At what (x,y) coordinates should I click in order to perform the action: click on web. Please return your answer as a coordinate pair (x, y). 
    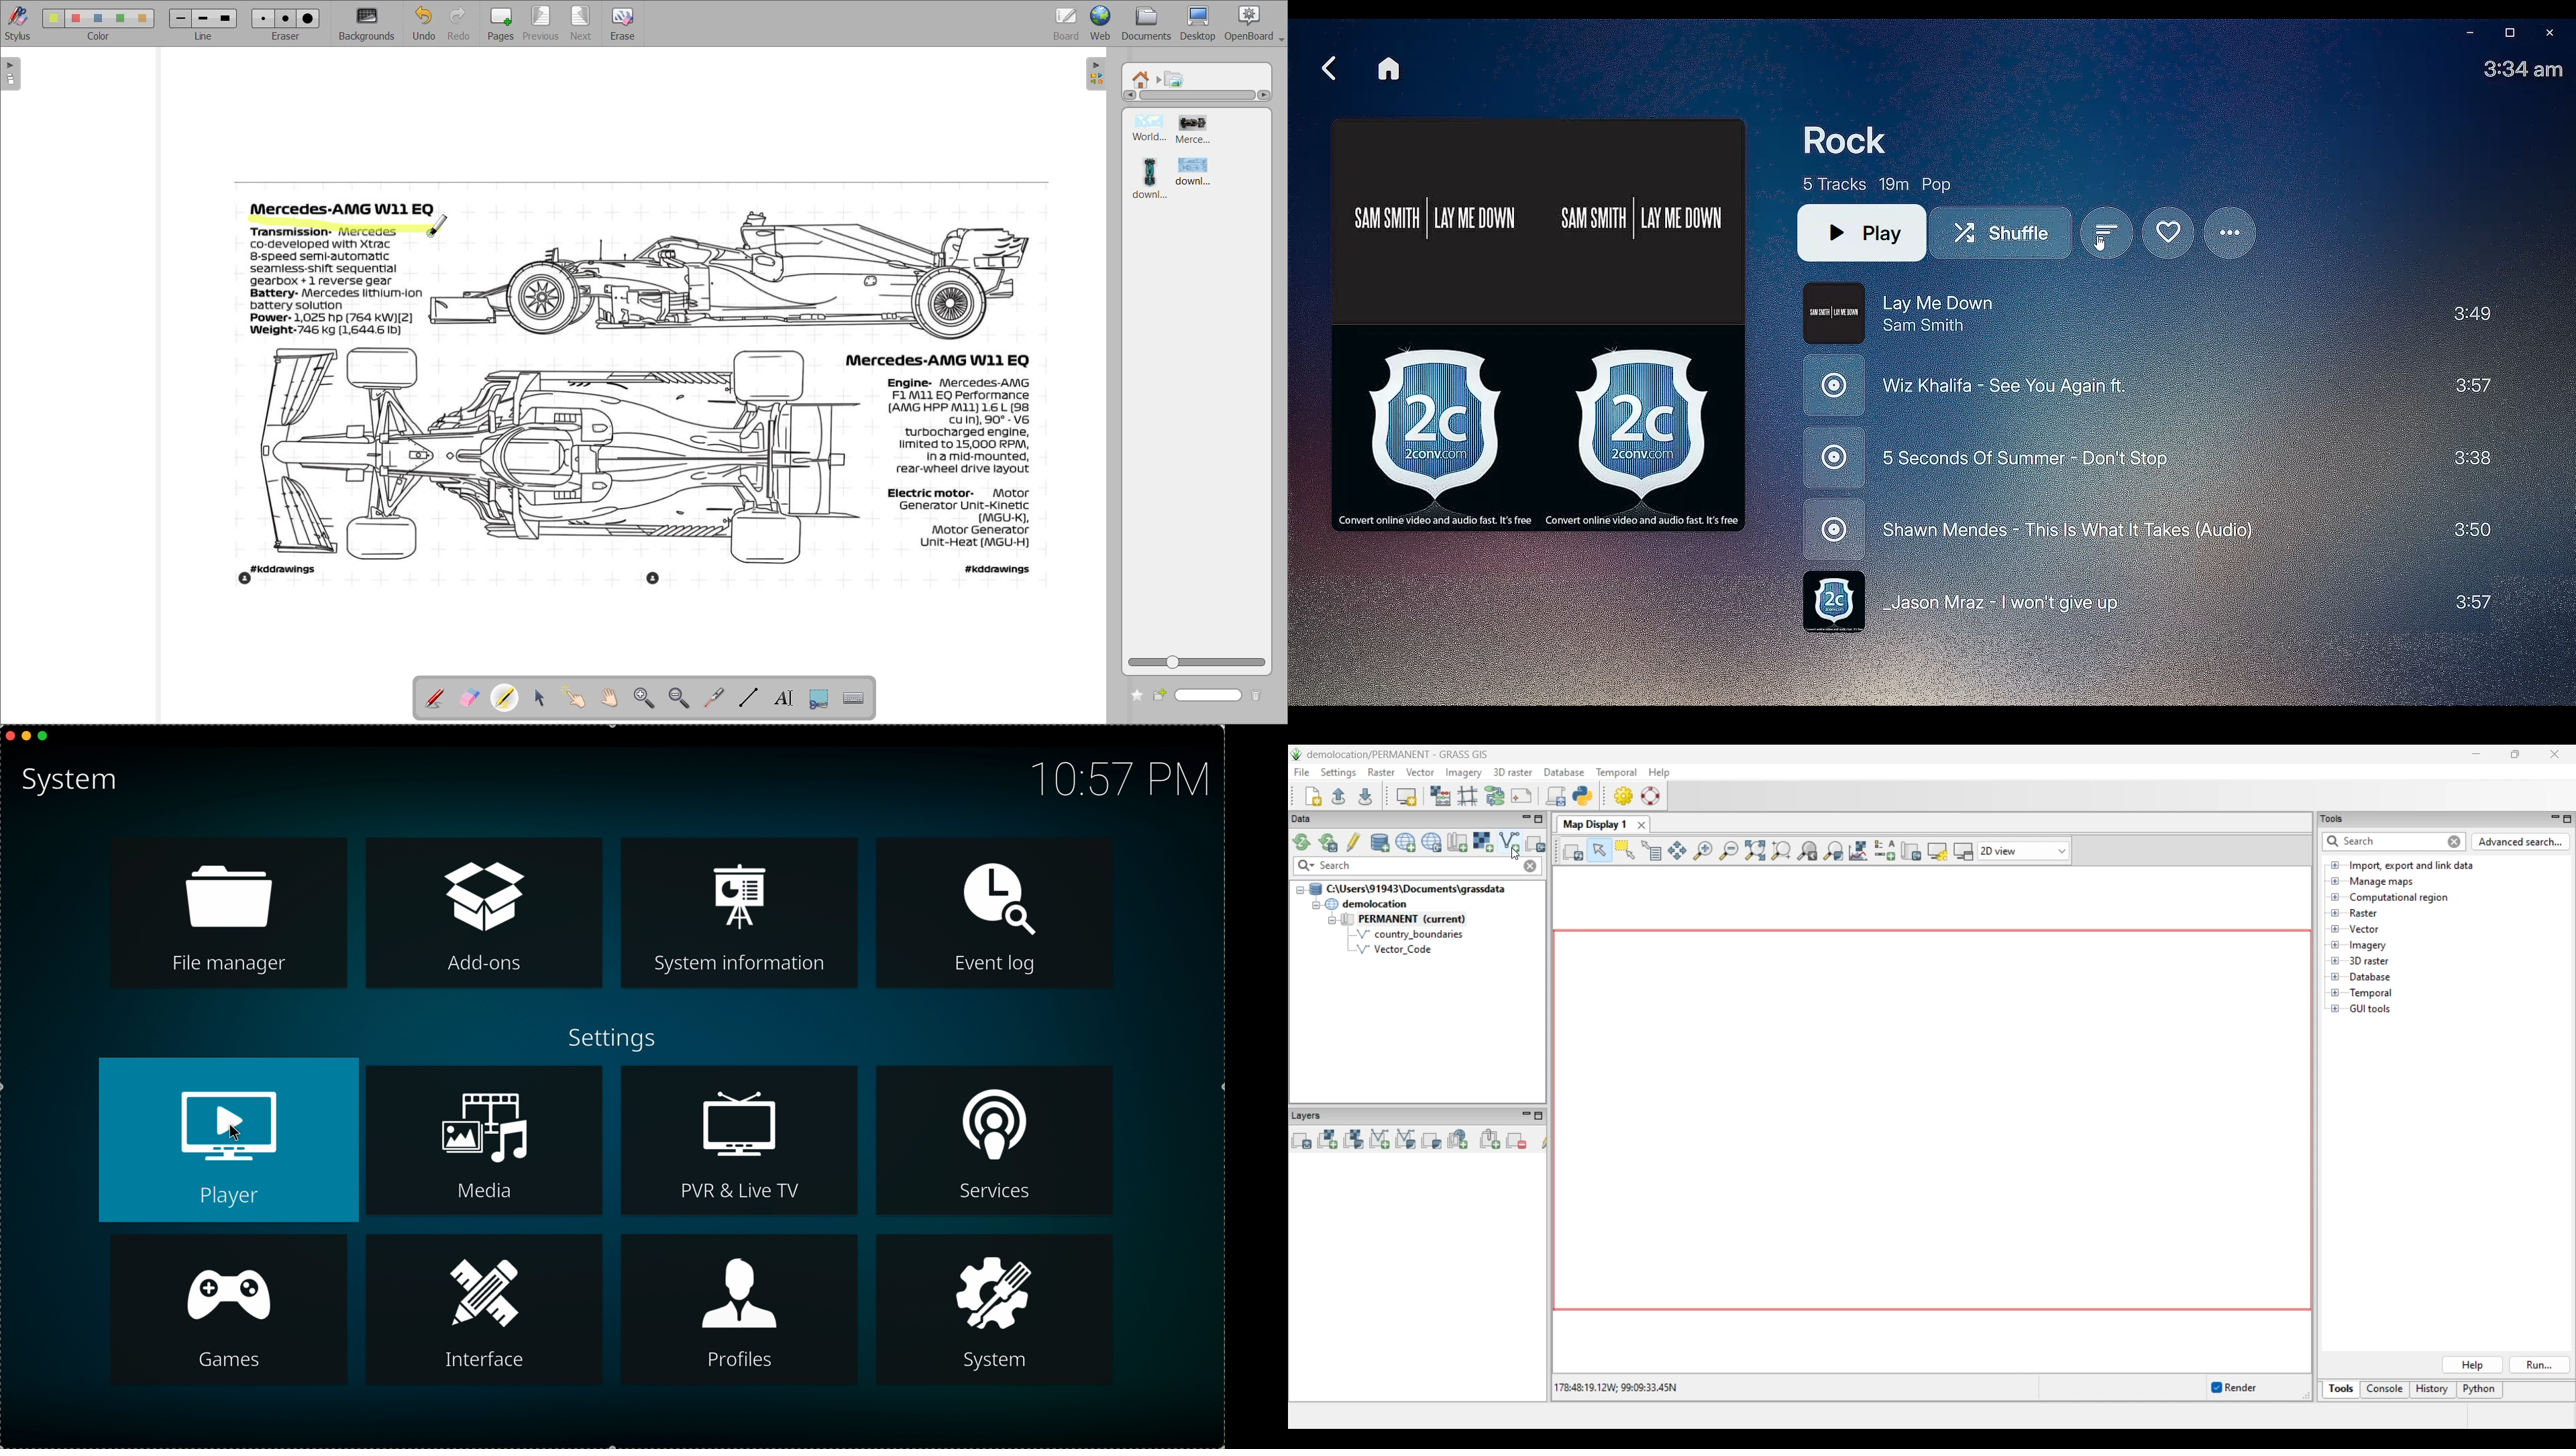
    Looking at the image, I should click on (1103, 23).